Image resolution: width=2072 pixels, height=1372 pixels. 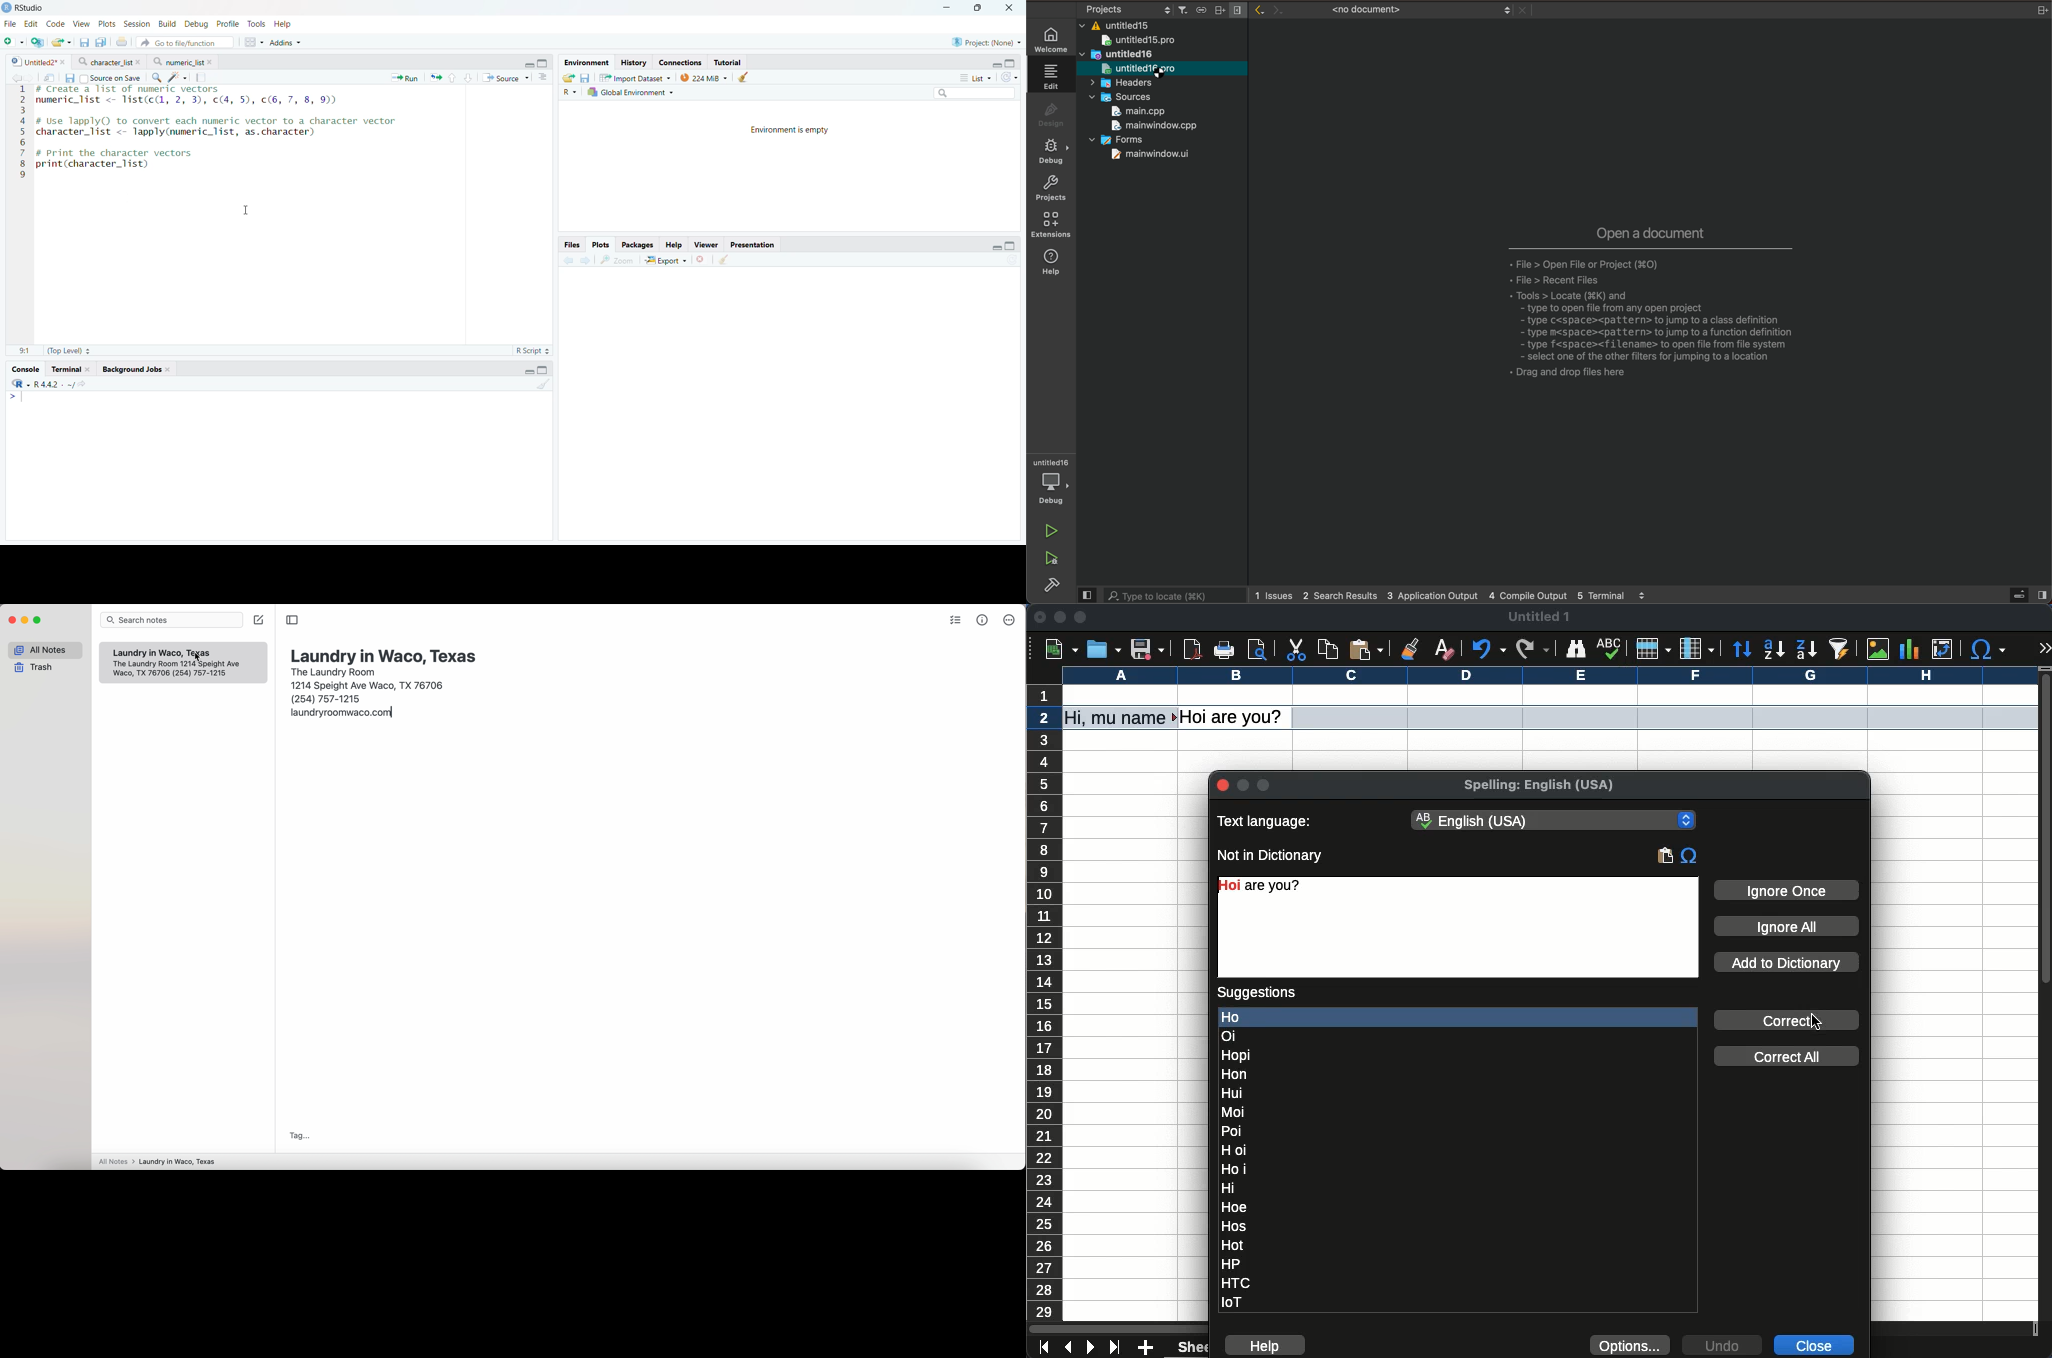 What do you see at coordinates (997, 247) in the screenshot?
I see `Hide` at bounding box center [997, 247].